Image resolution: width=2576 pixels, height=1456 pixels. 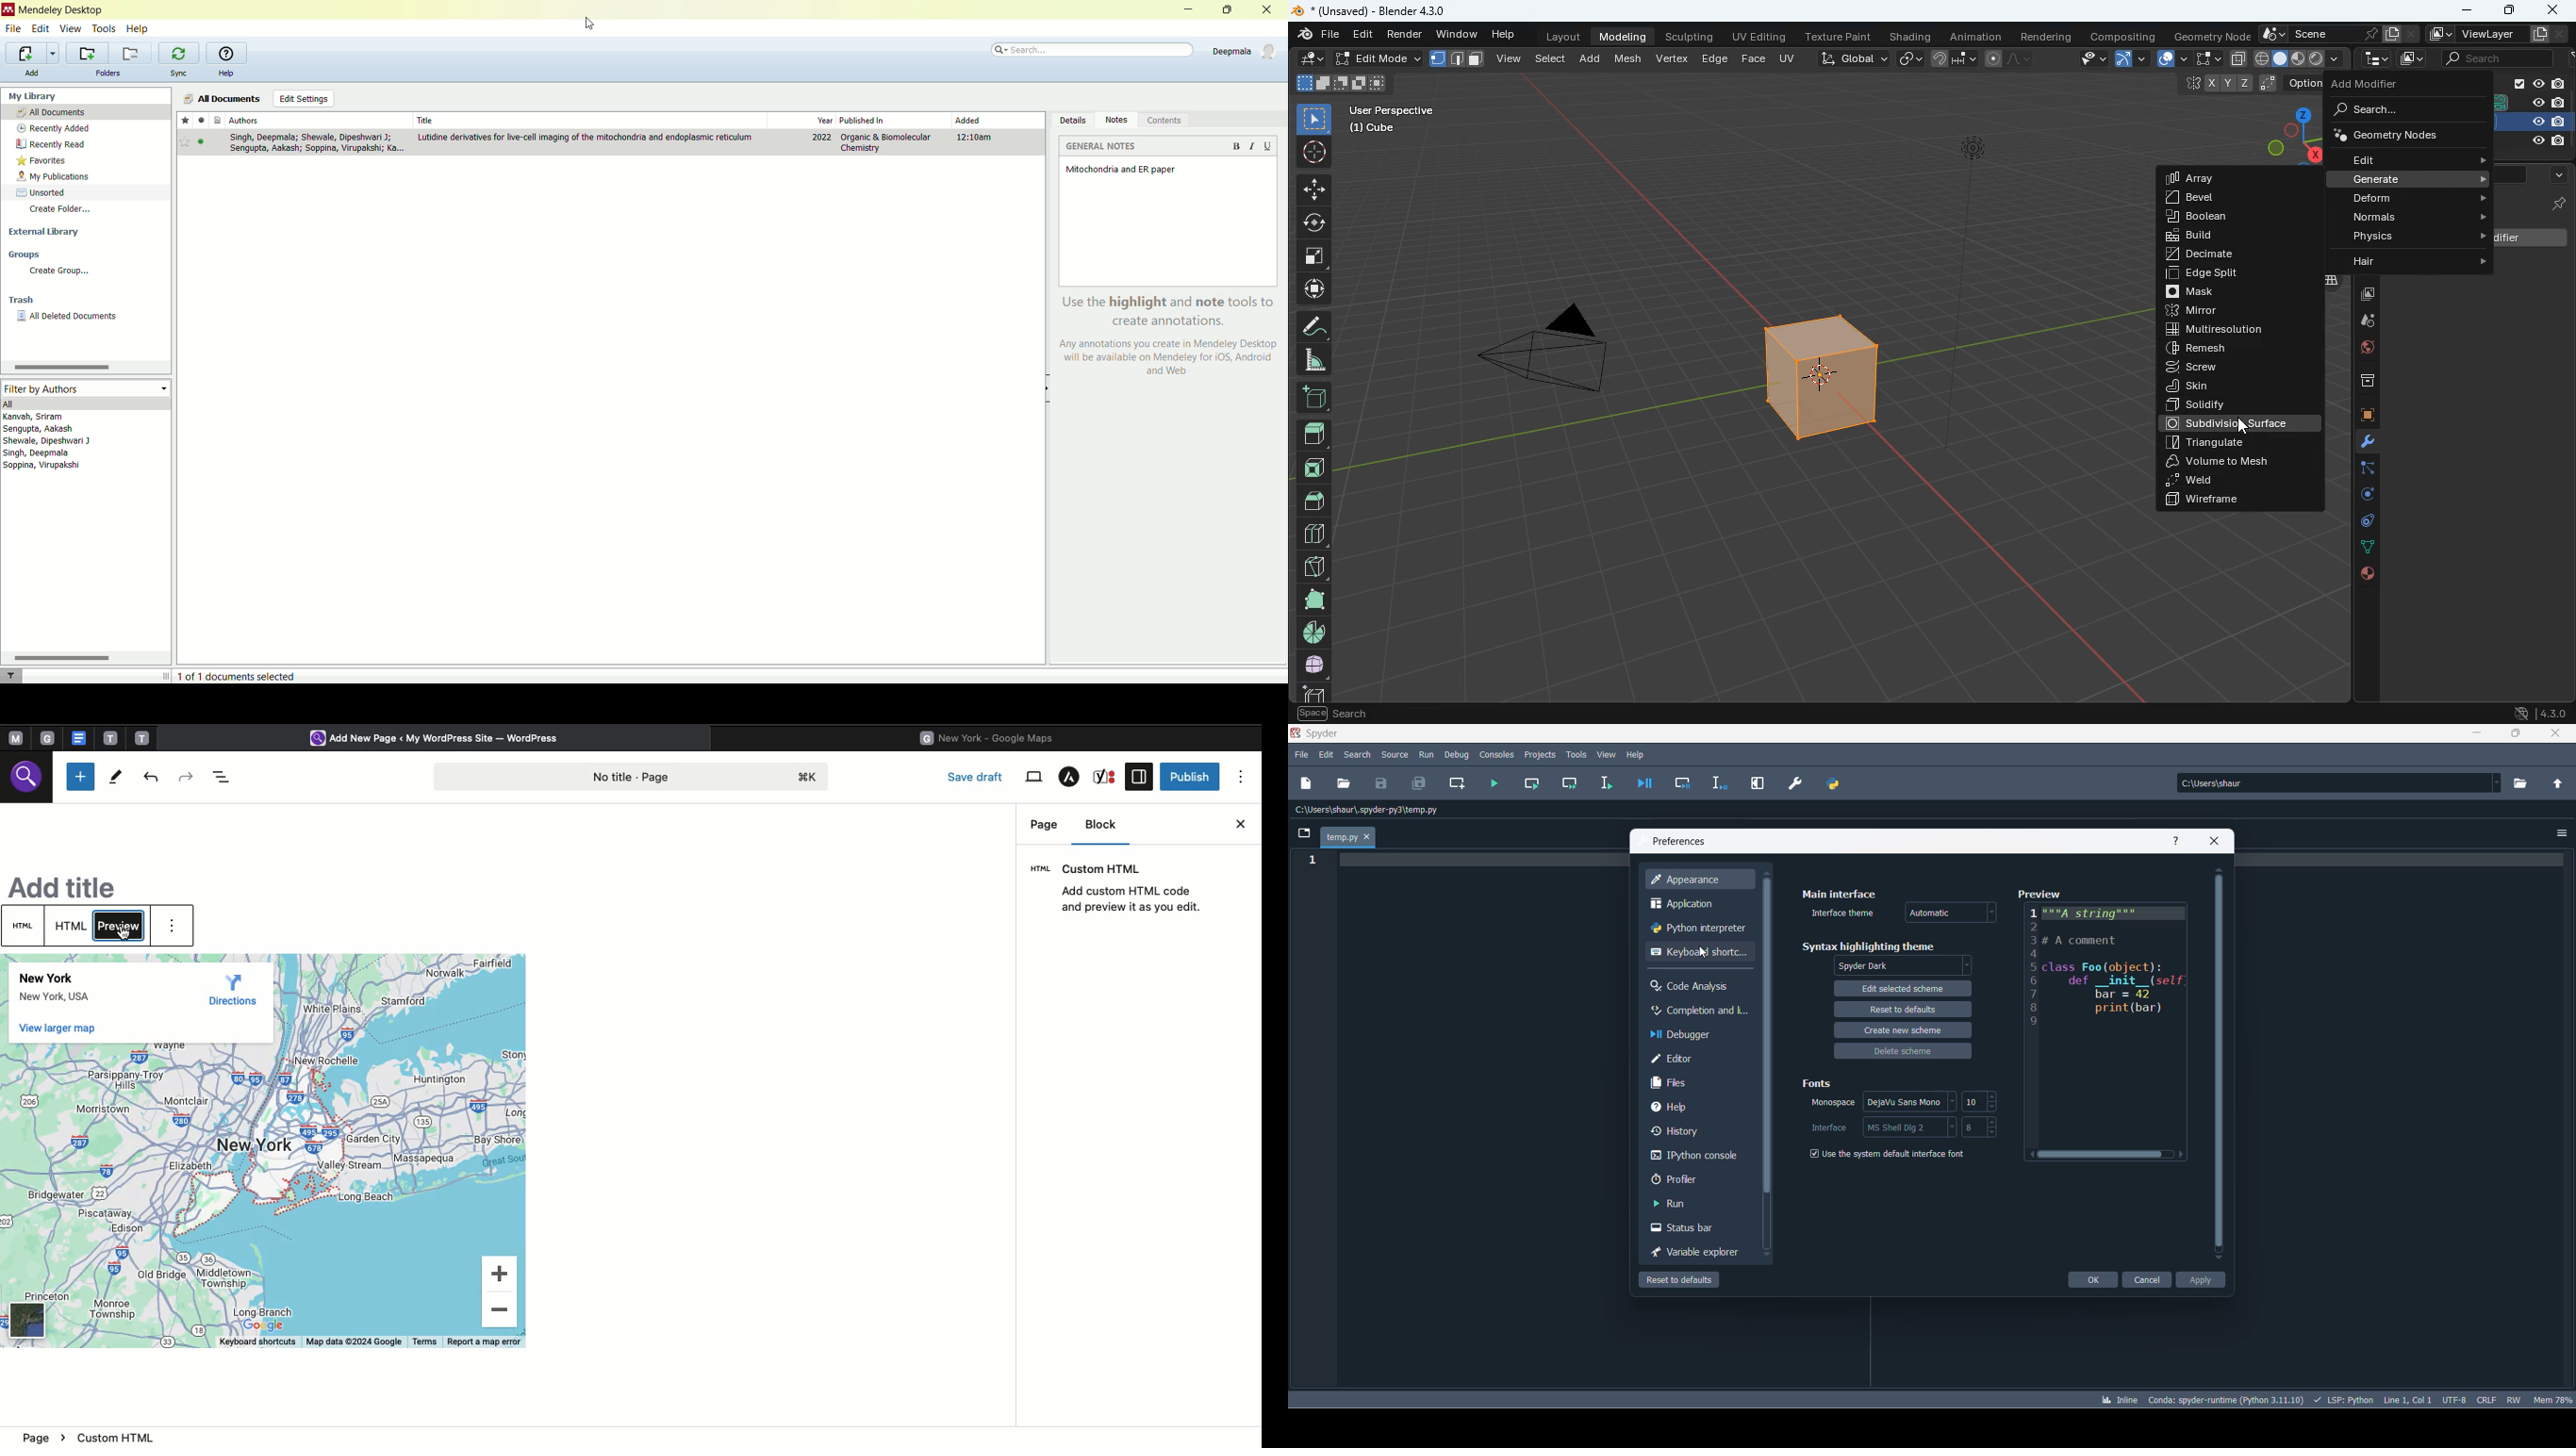 What do you see at coordinates (1700, 1060) in the screenshot?
I see `editor` at bounding box center [1700, 1060].